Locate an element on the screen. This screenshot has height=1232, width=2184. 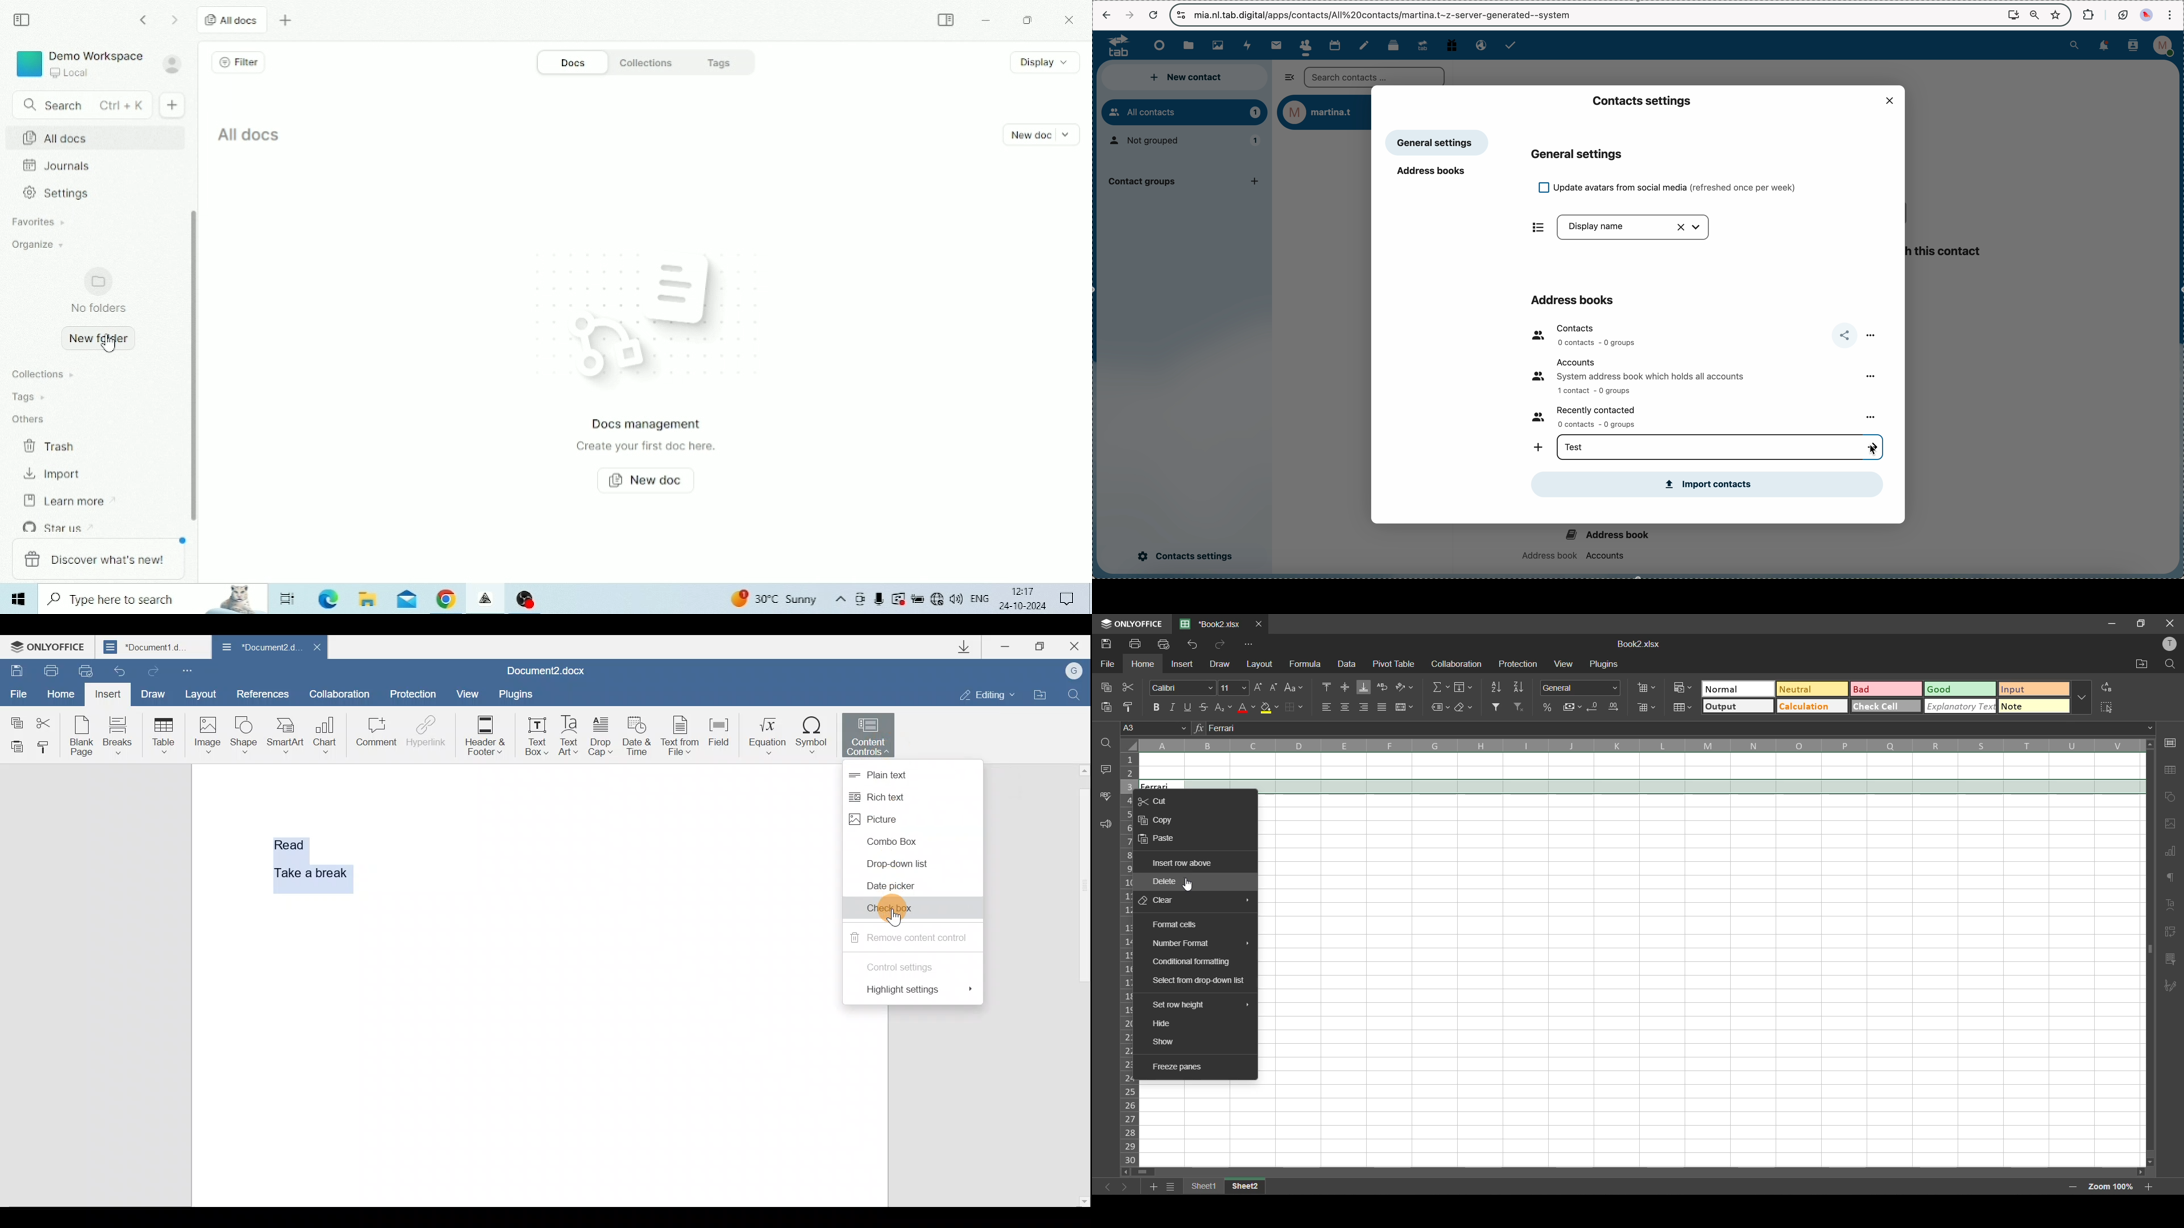
scroll bar is located at coordinates (1143, 1171).